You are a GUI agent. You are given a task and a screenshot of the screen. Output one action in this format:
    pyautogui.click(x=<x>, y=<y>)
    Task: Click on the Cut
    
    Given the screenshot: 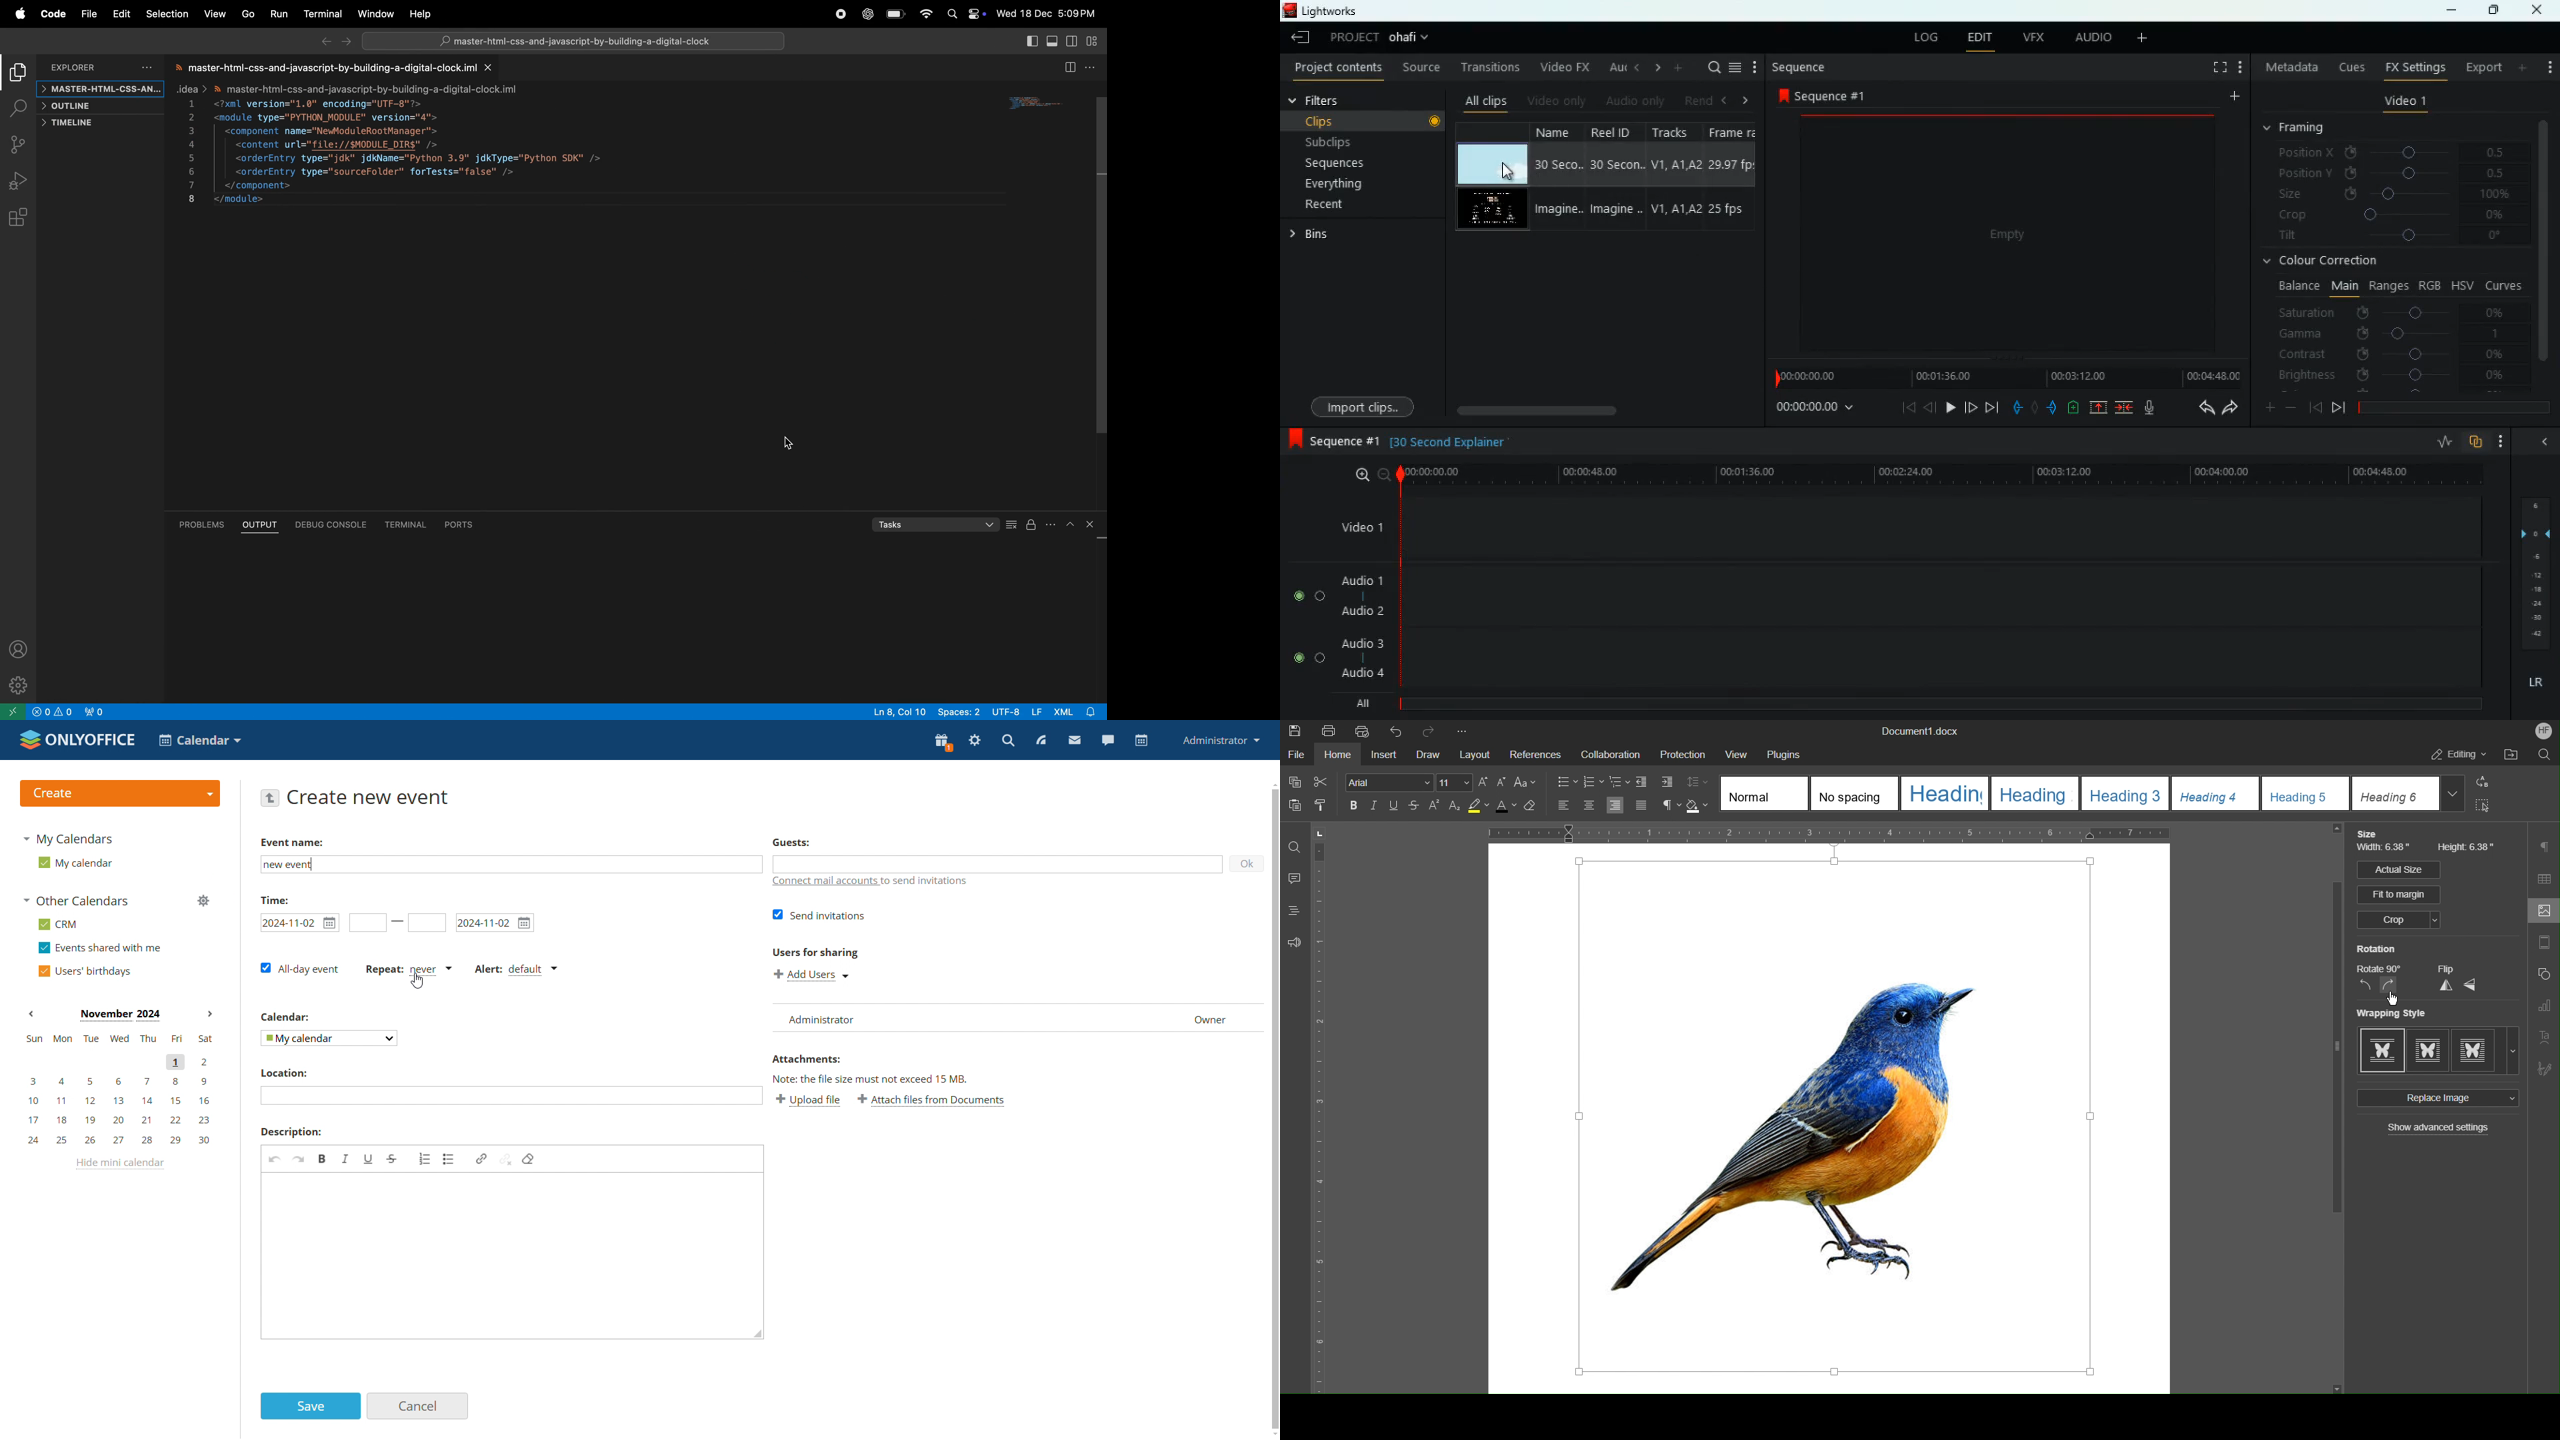 What is the action you would take?
    pyautogui.click(x=1322, y=782)
    